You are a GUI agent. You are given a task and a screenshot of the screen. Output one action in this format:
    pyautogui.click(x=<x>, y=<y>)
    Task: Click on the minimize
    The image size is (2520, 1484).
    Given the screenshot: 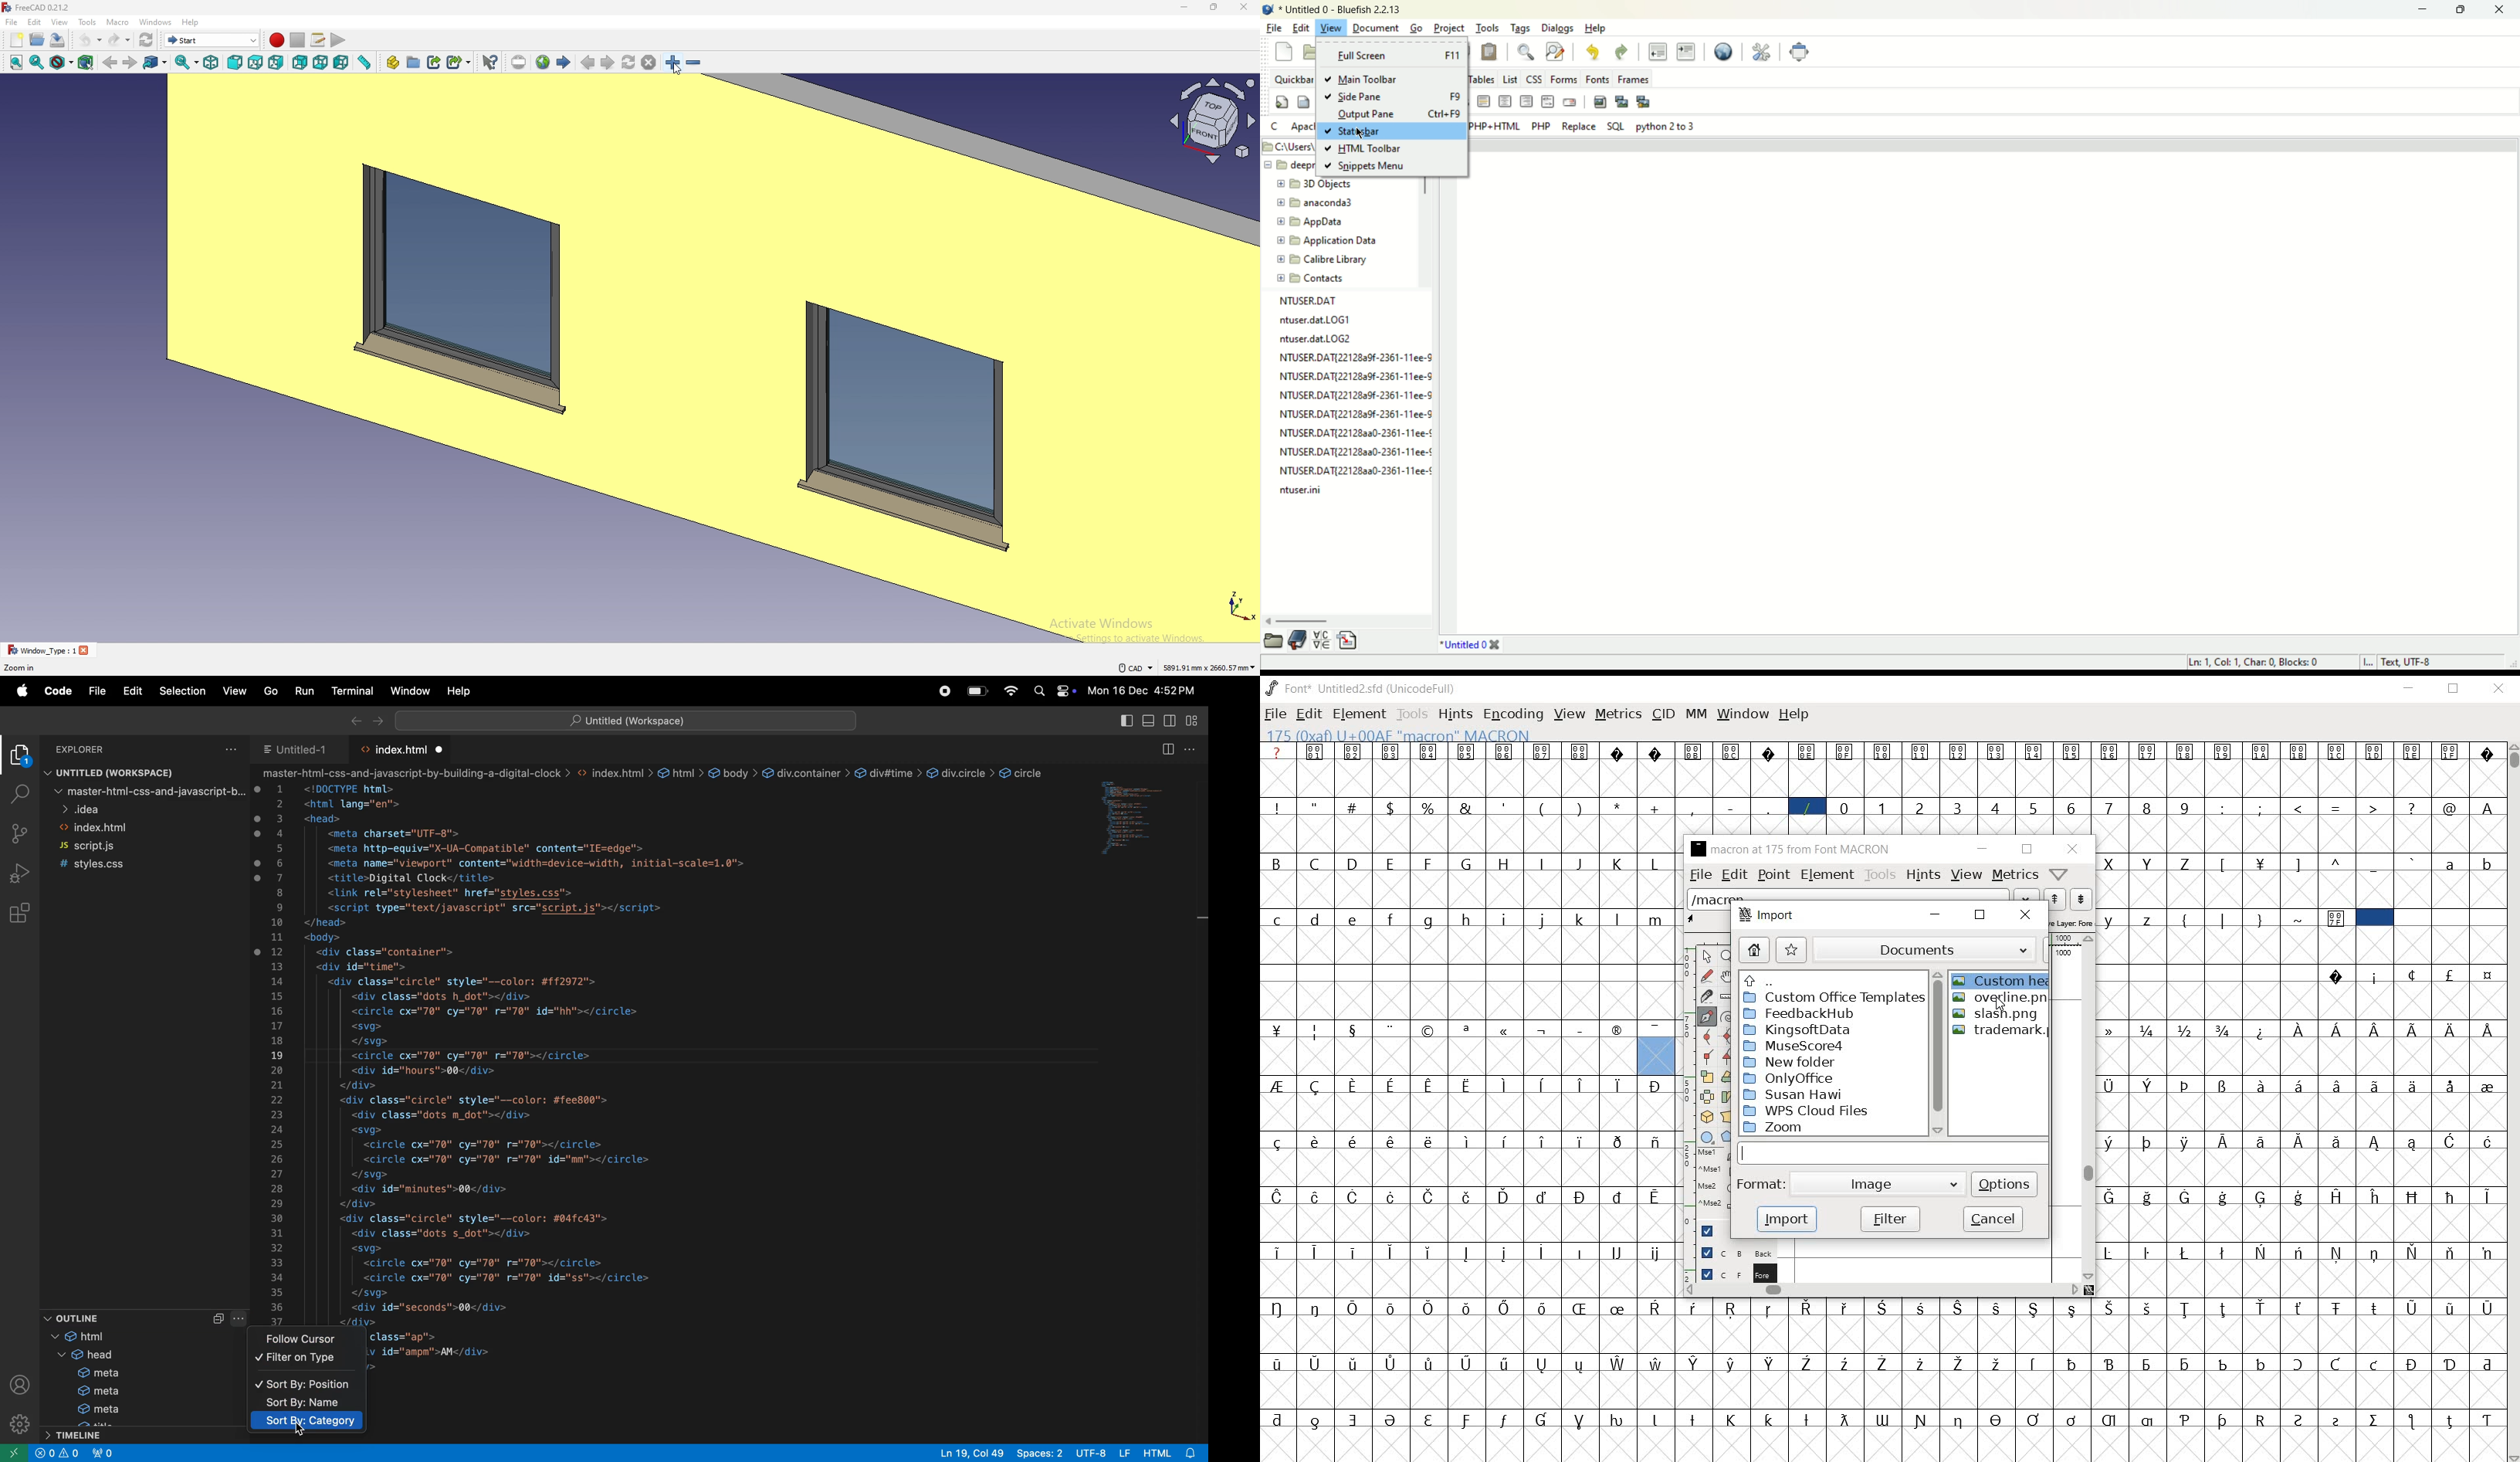 What is the action you would take?
    pyautogui.click(x=1936, y=918)
    